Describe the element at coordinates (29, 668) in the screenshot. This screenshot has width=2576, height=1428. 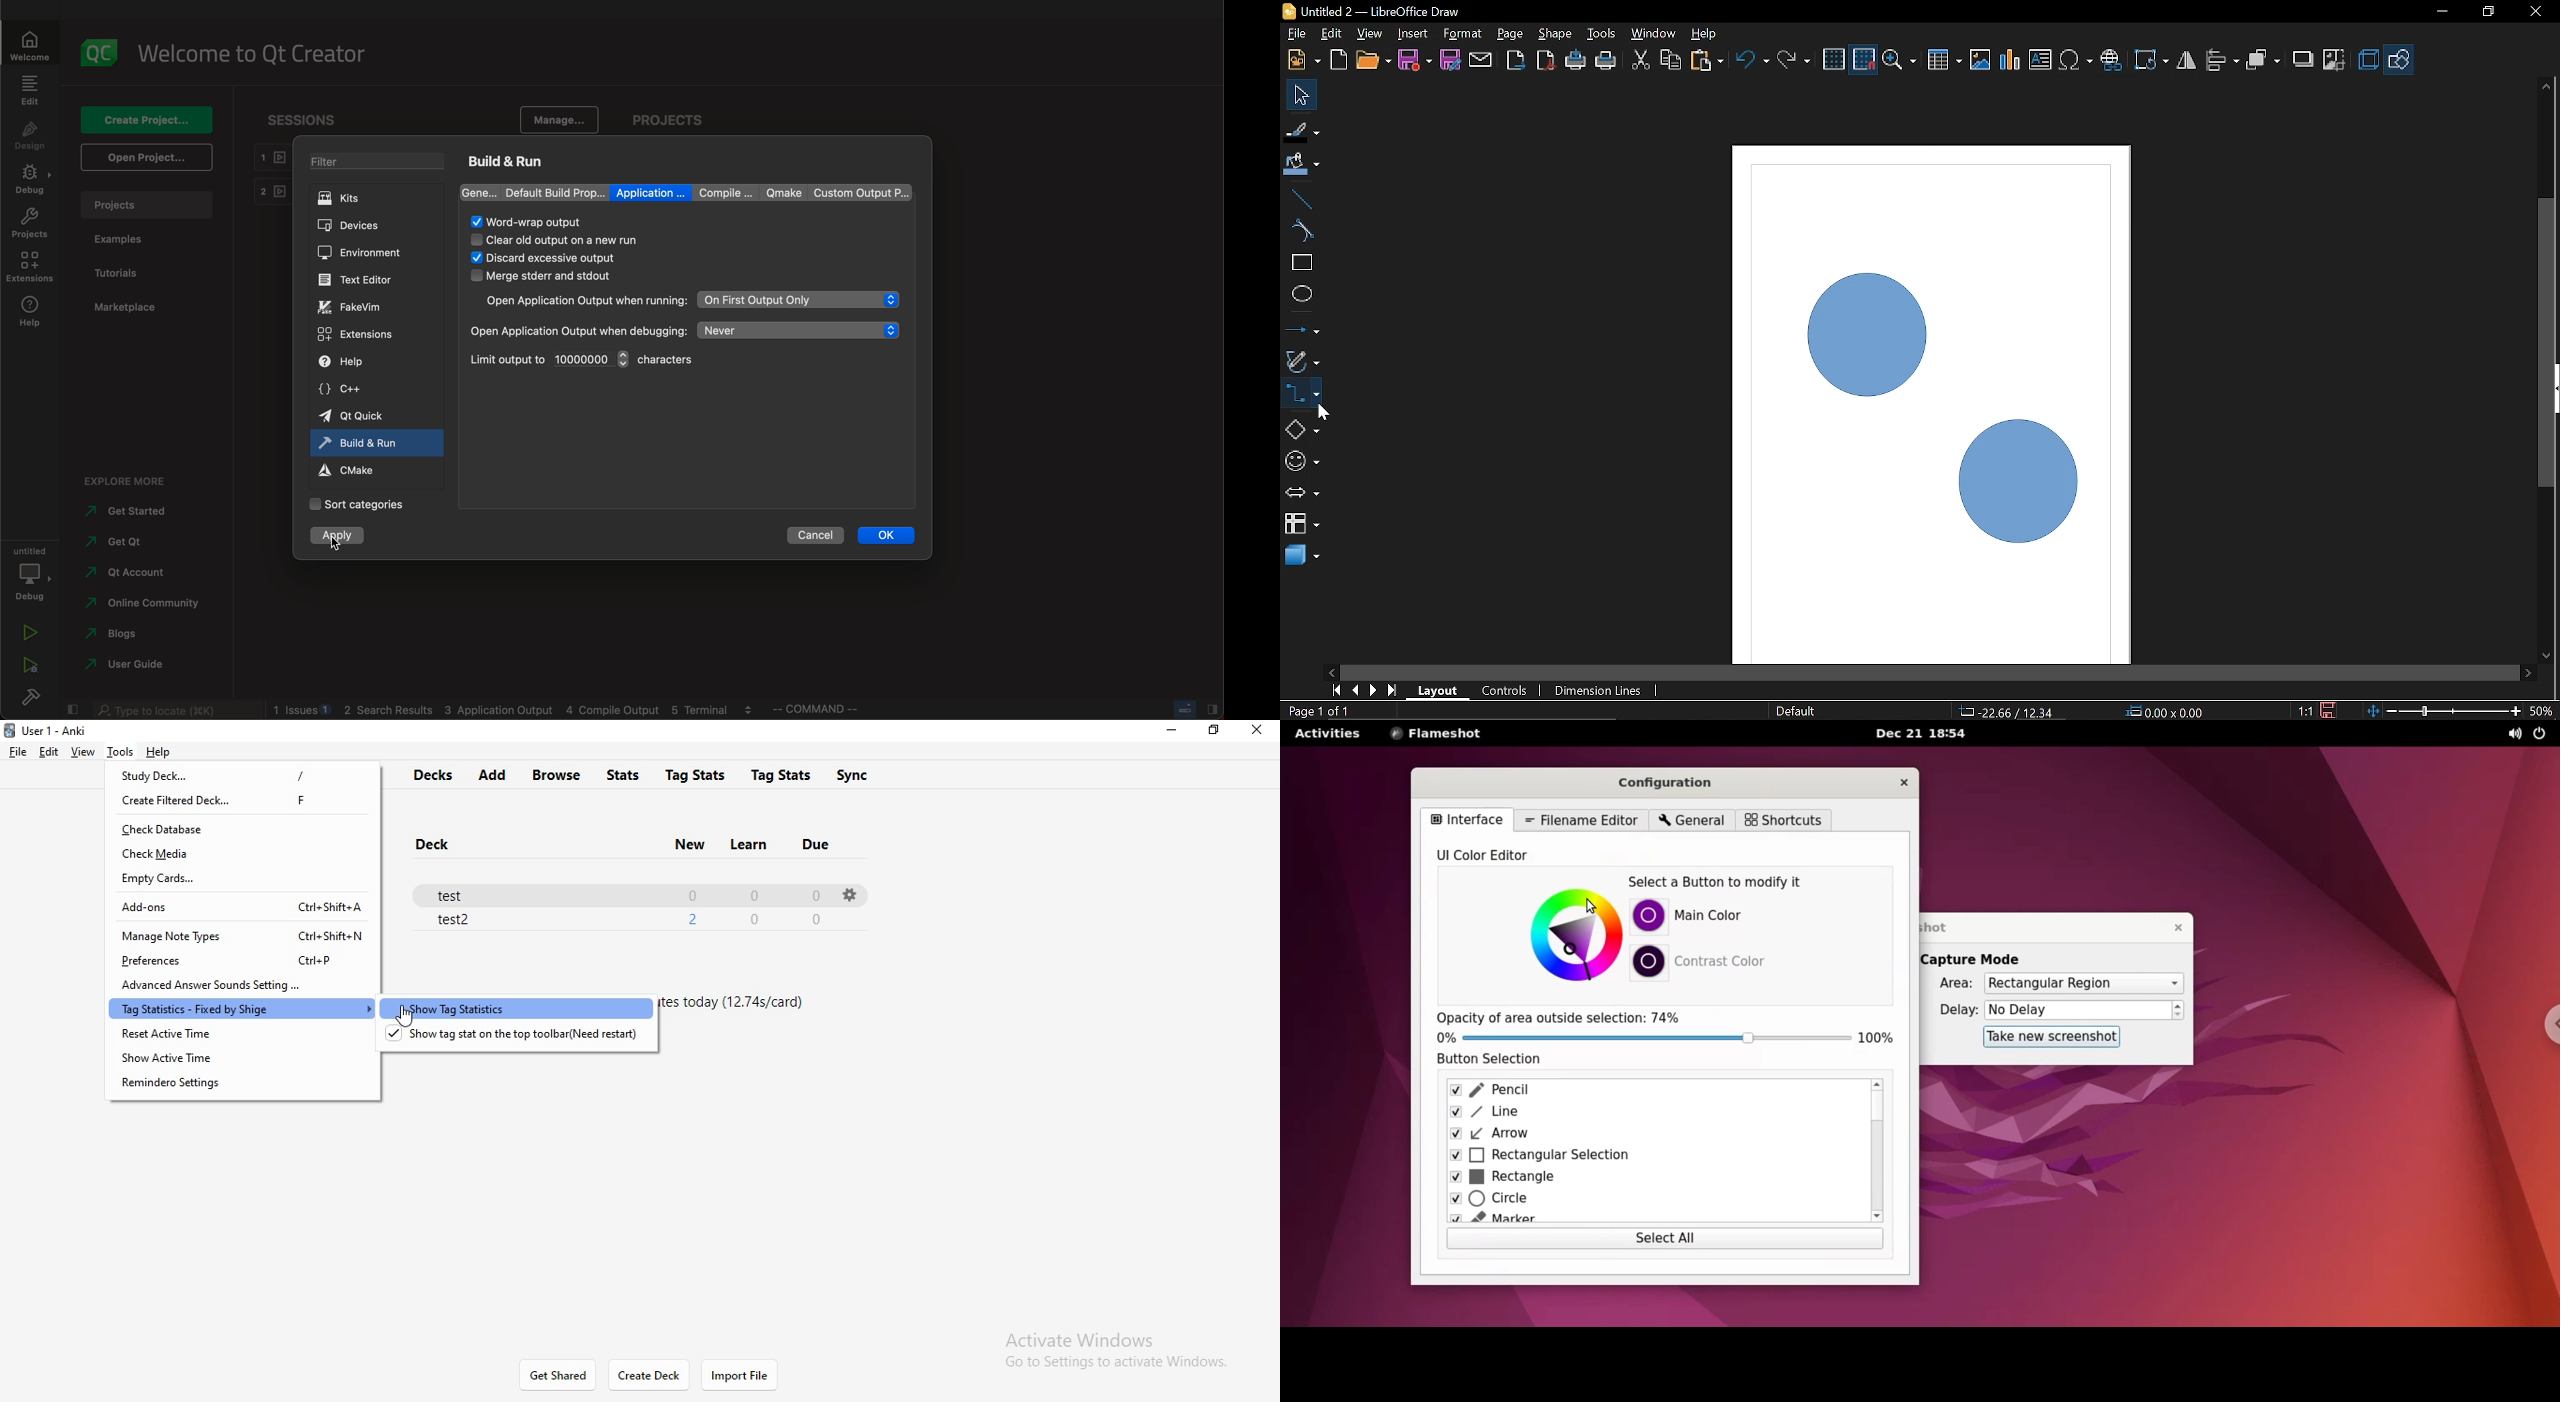
I see `run debug` at that location.